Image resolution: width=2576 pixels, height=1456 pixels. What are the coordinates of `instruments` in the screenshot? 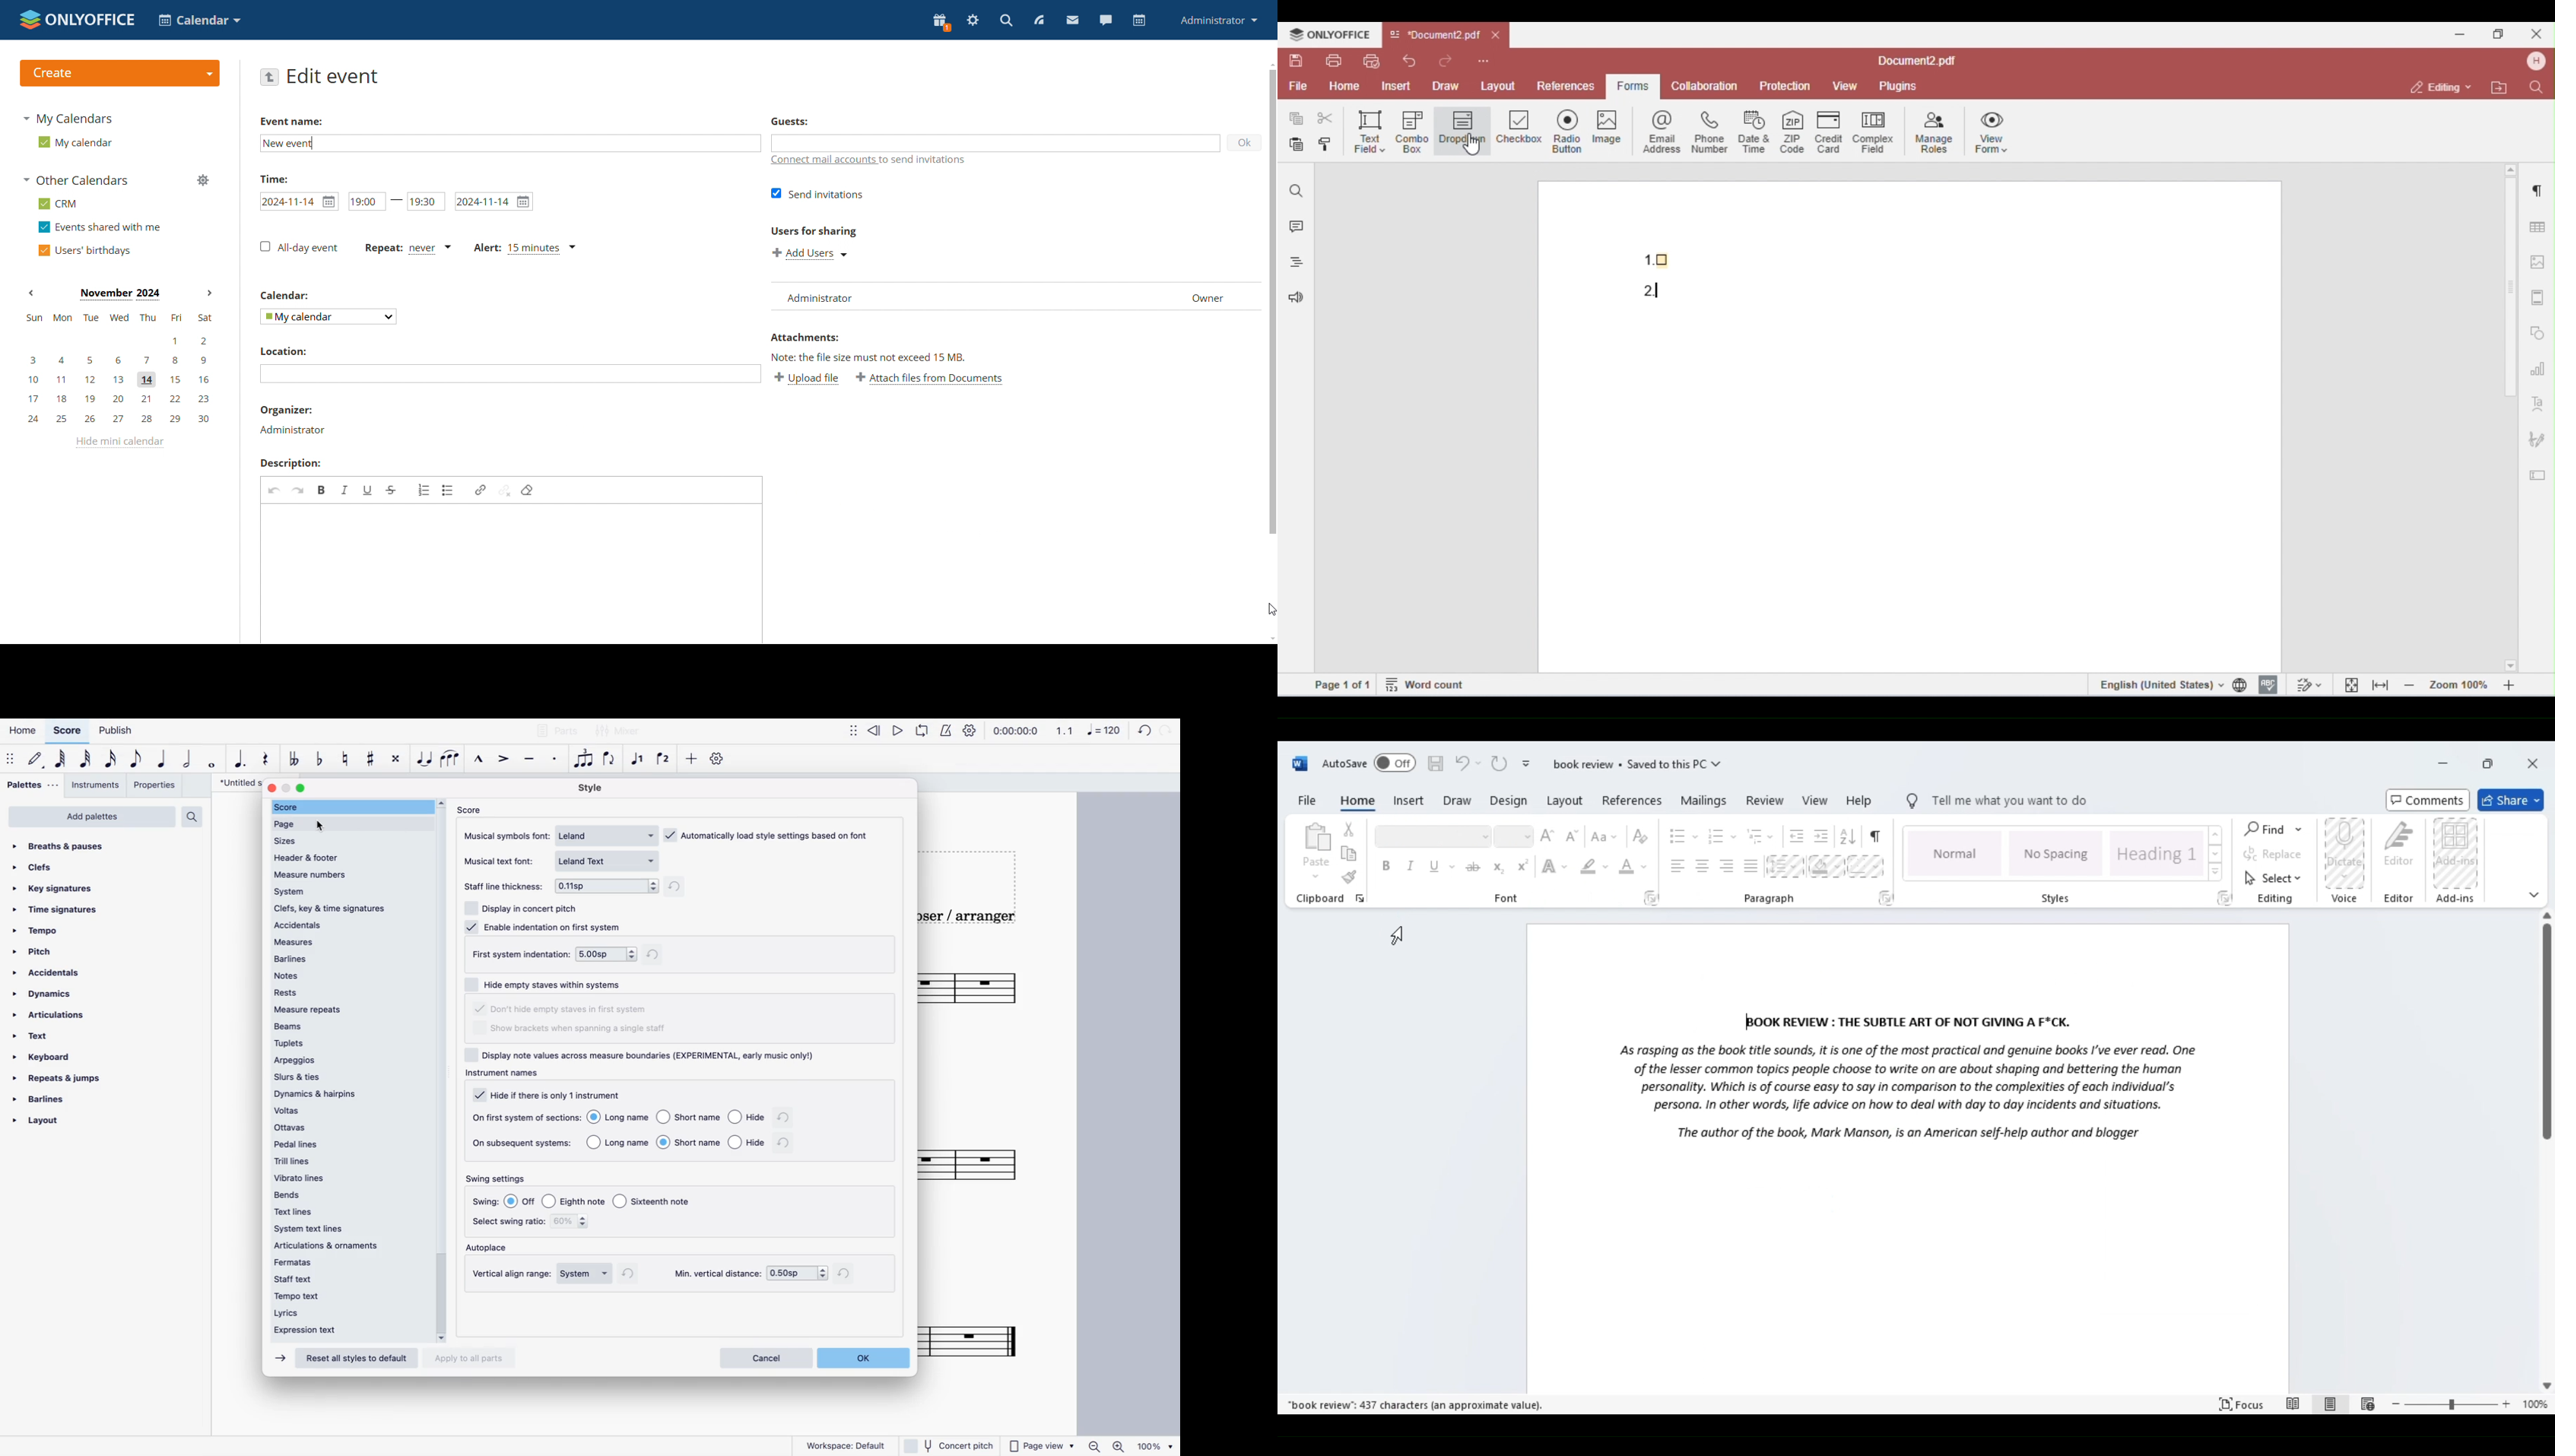 It's located at (97, 785).